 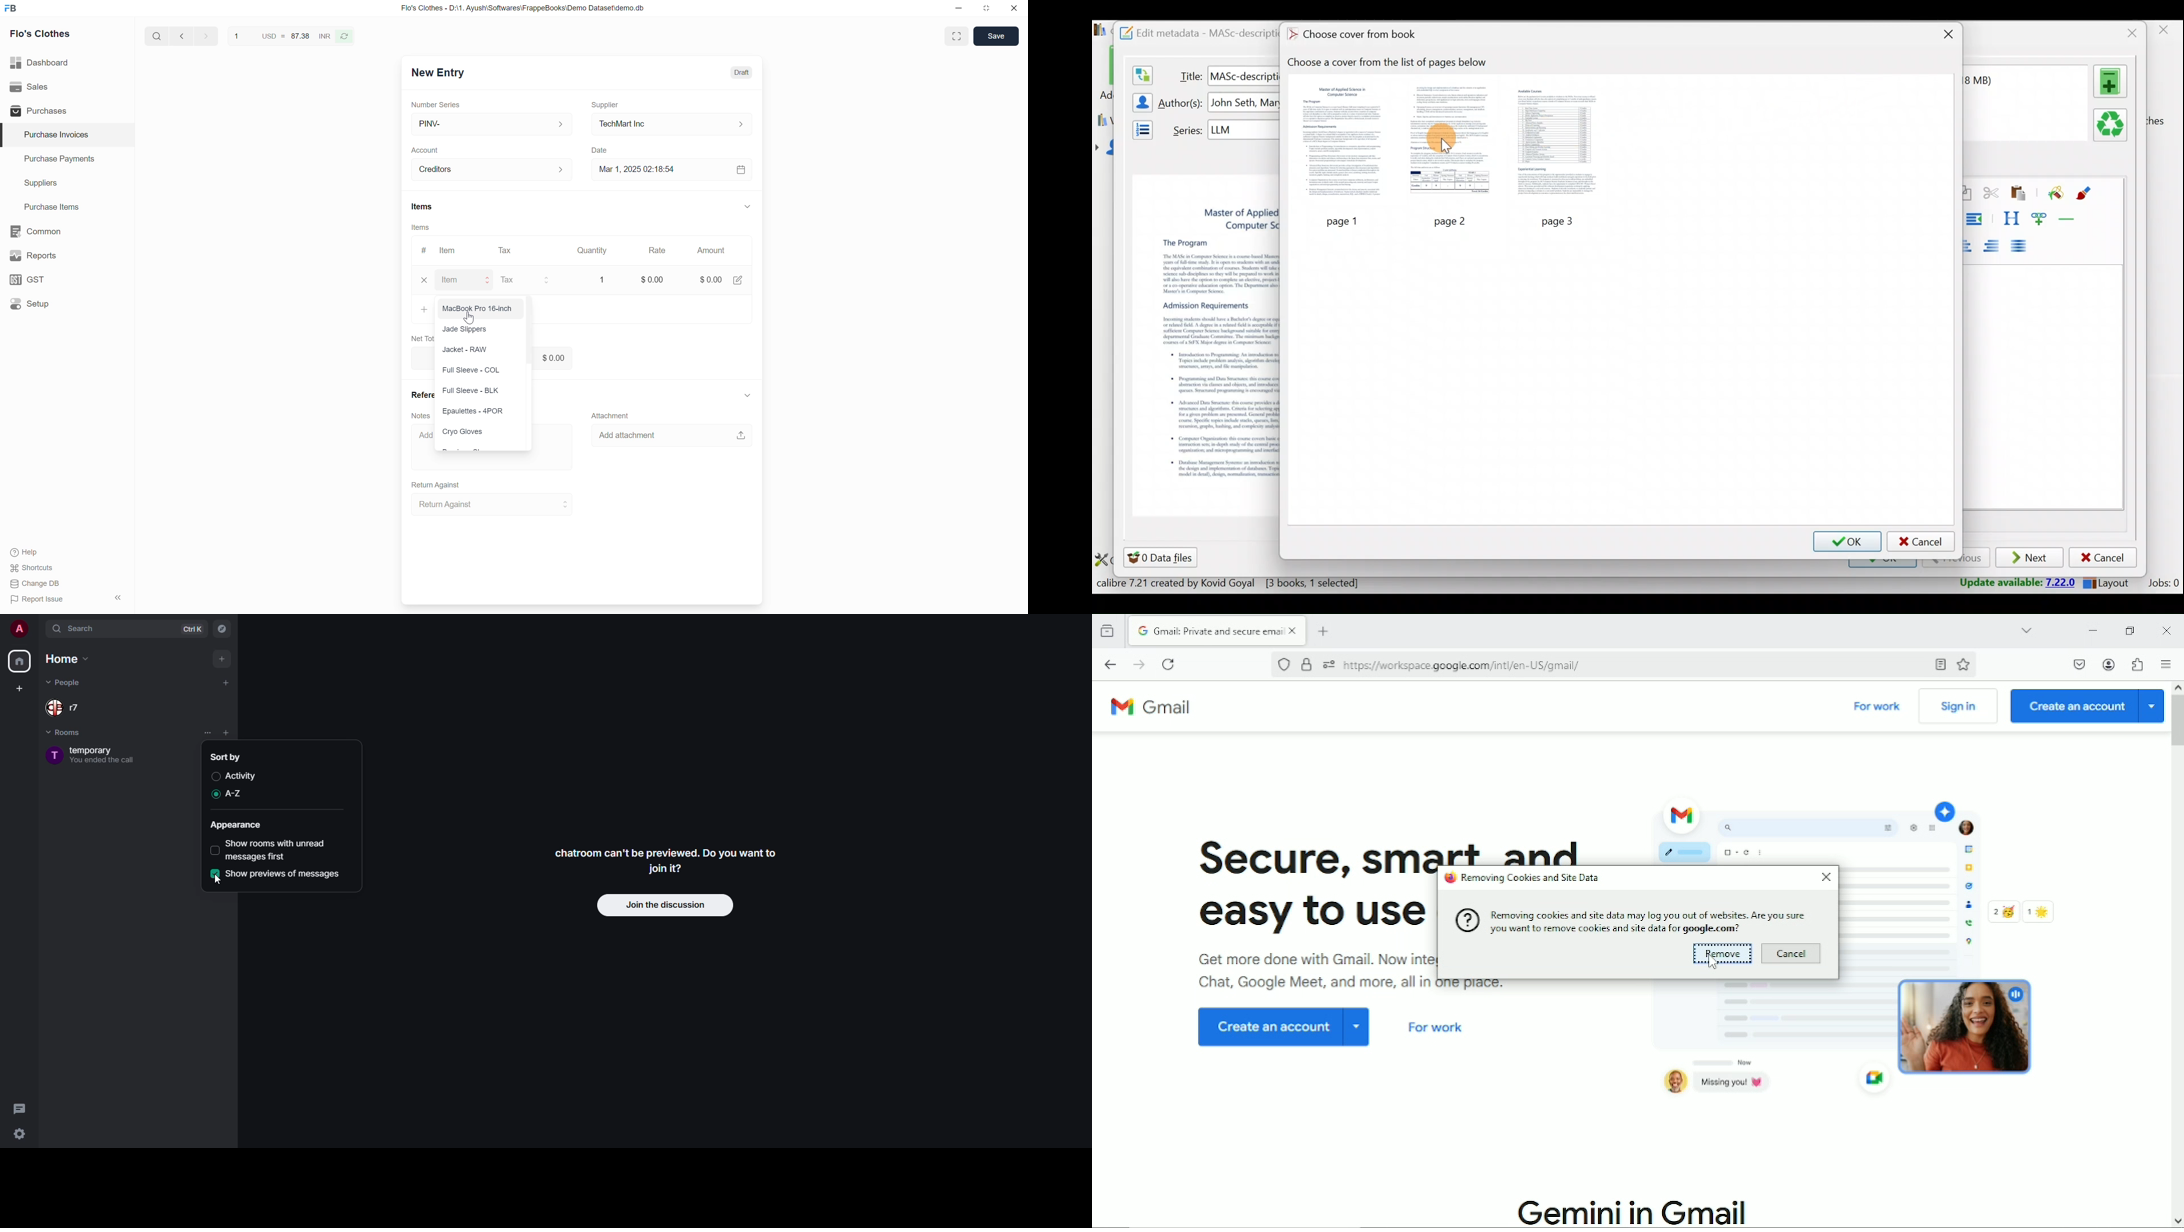 I want to click on Creditors, so click(x=493, y=170).